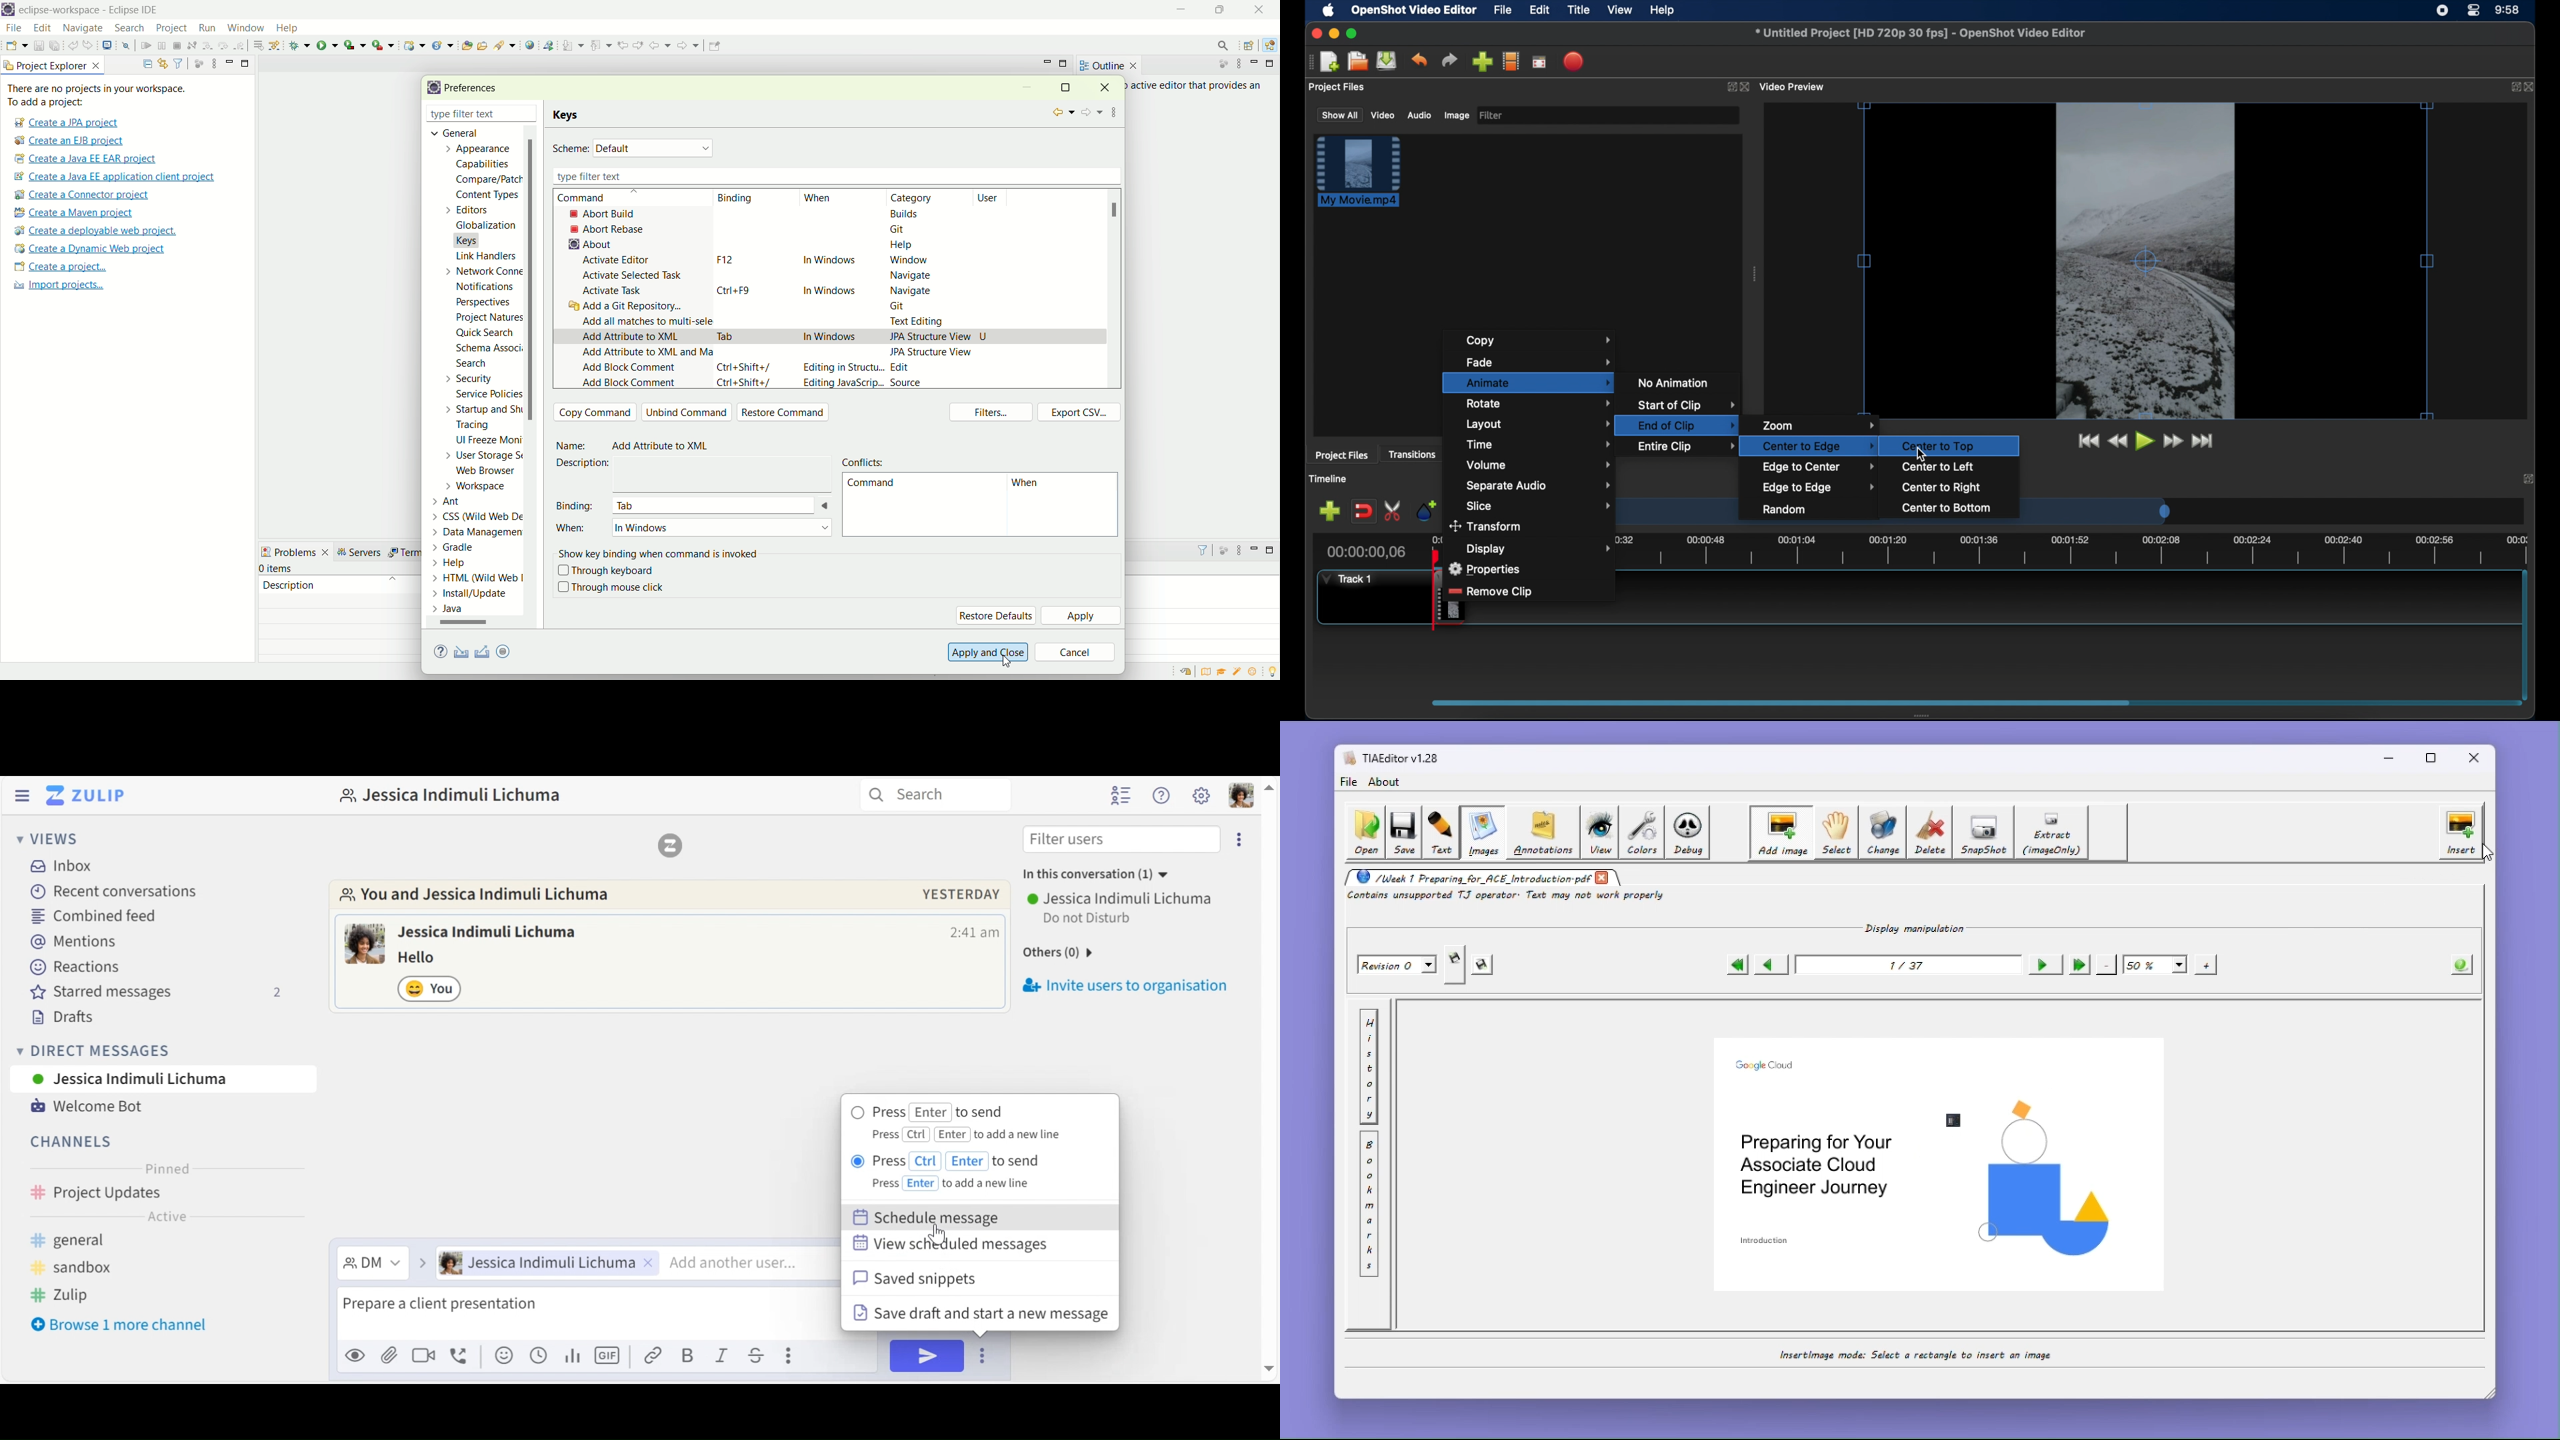 This screenshot has width=2576, height=1456. I want to click on close, so click(1315, 33).